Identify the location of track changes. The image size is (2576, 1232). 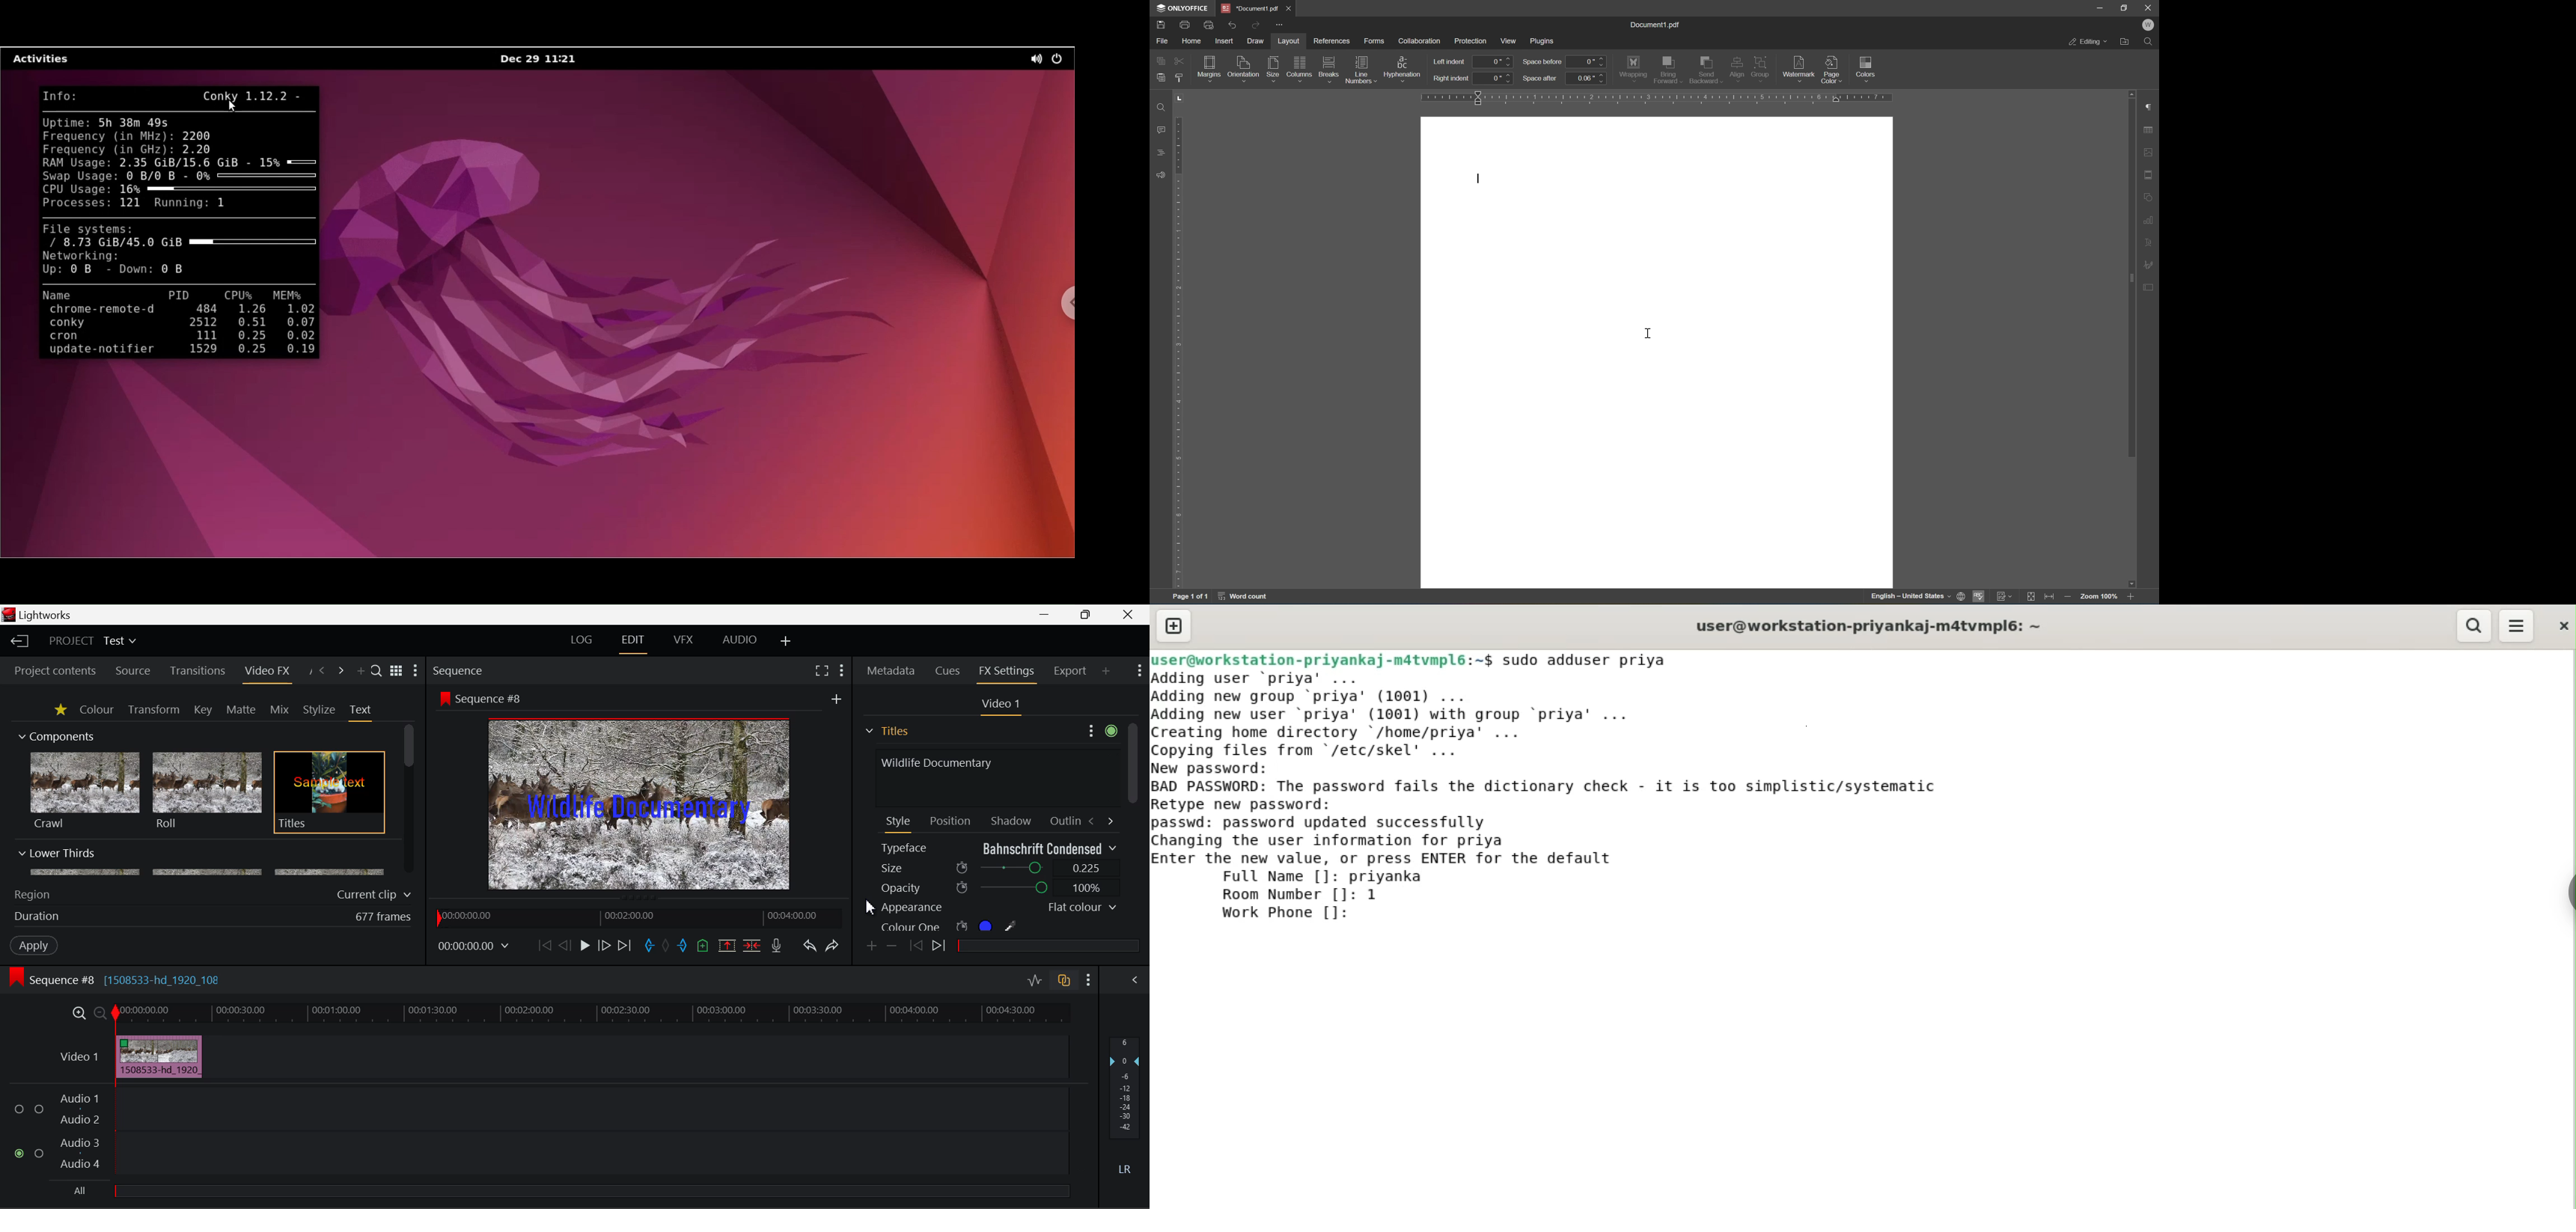
(2006, 597).